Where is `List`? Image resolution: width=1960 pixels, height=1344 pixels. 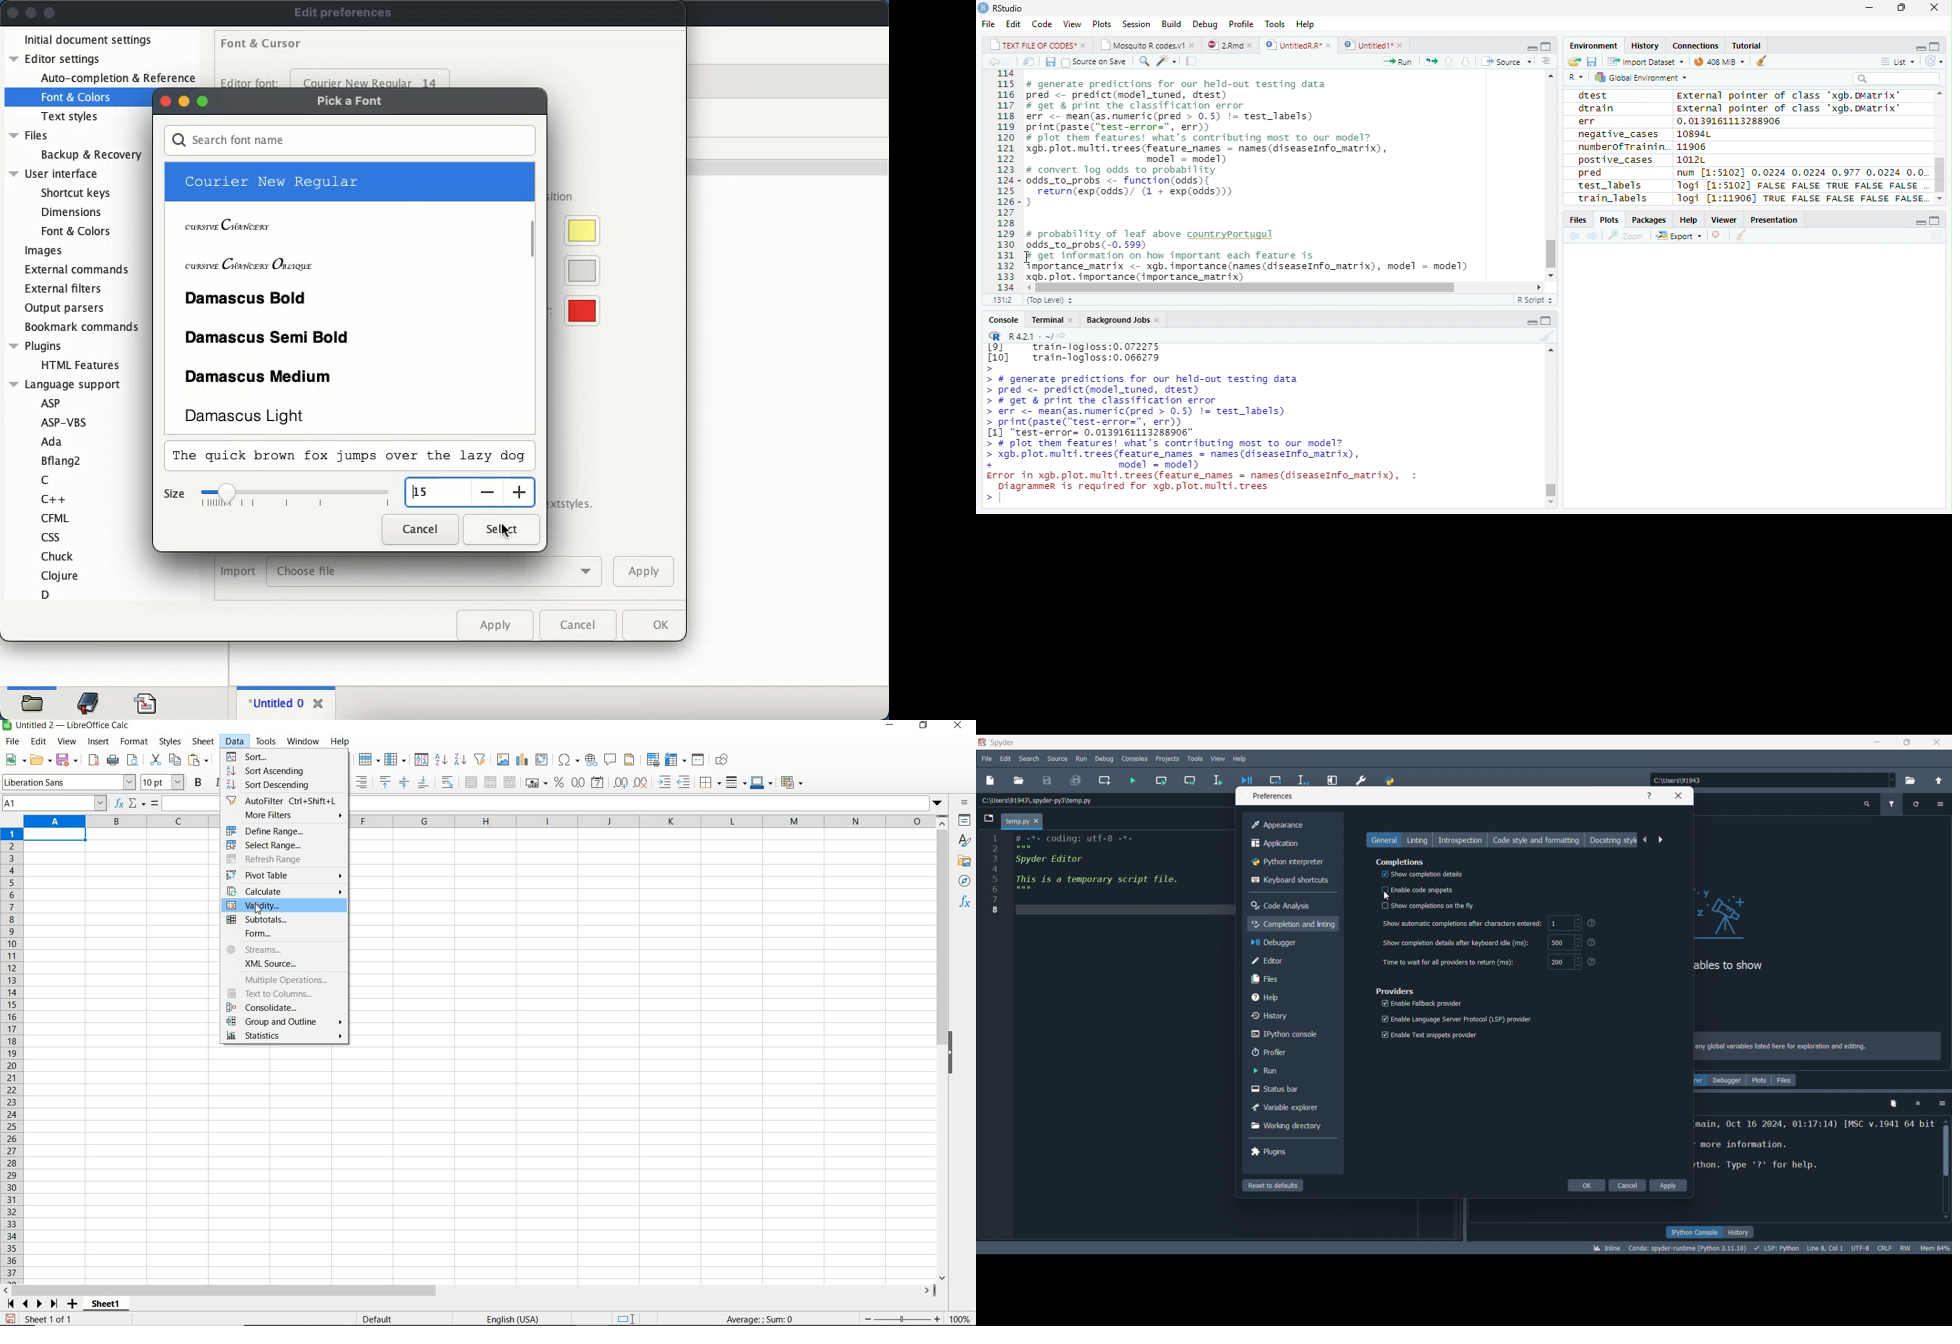
List is located at coordinates (1897, 61).